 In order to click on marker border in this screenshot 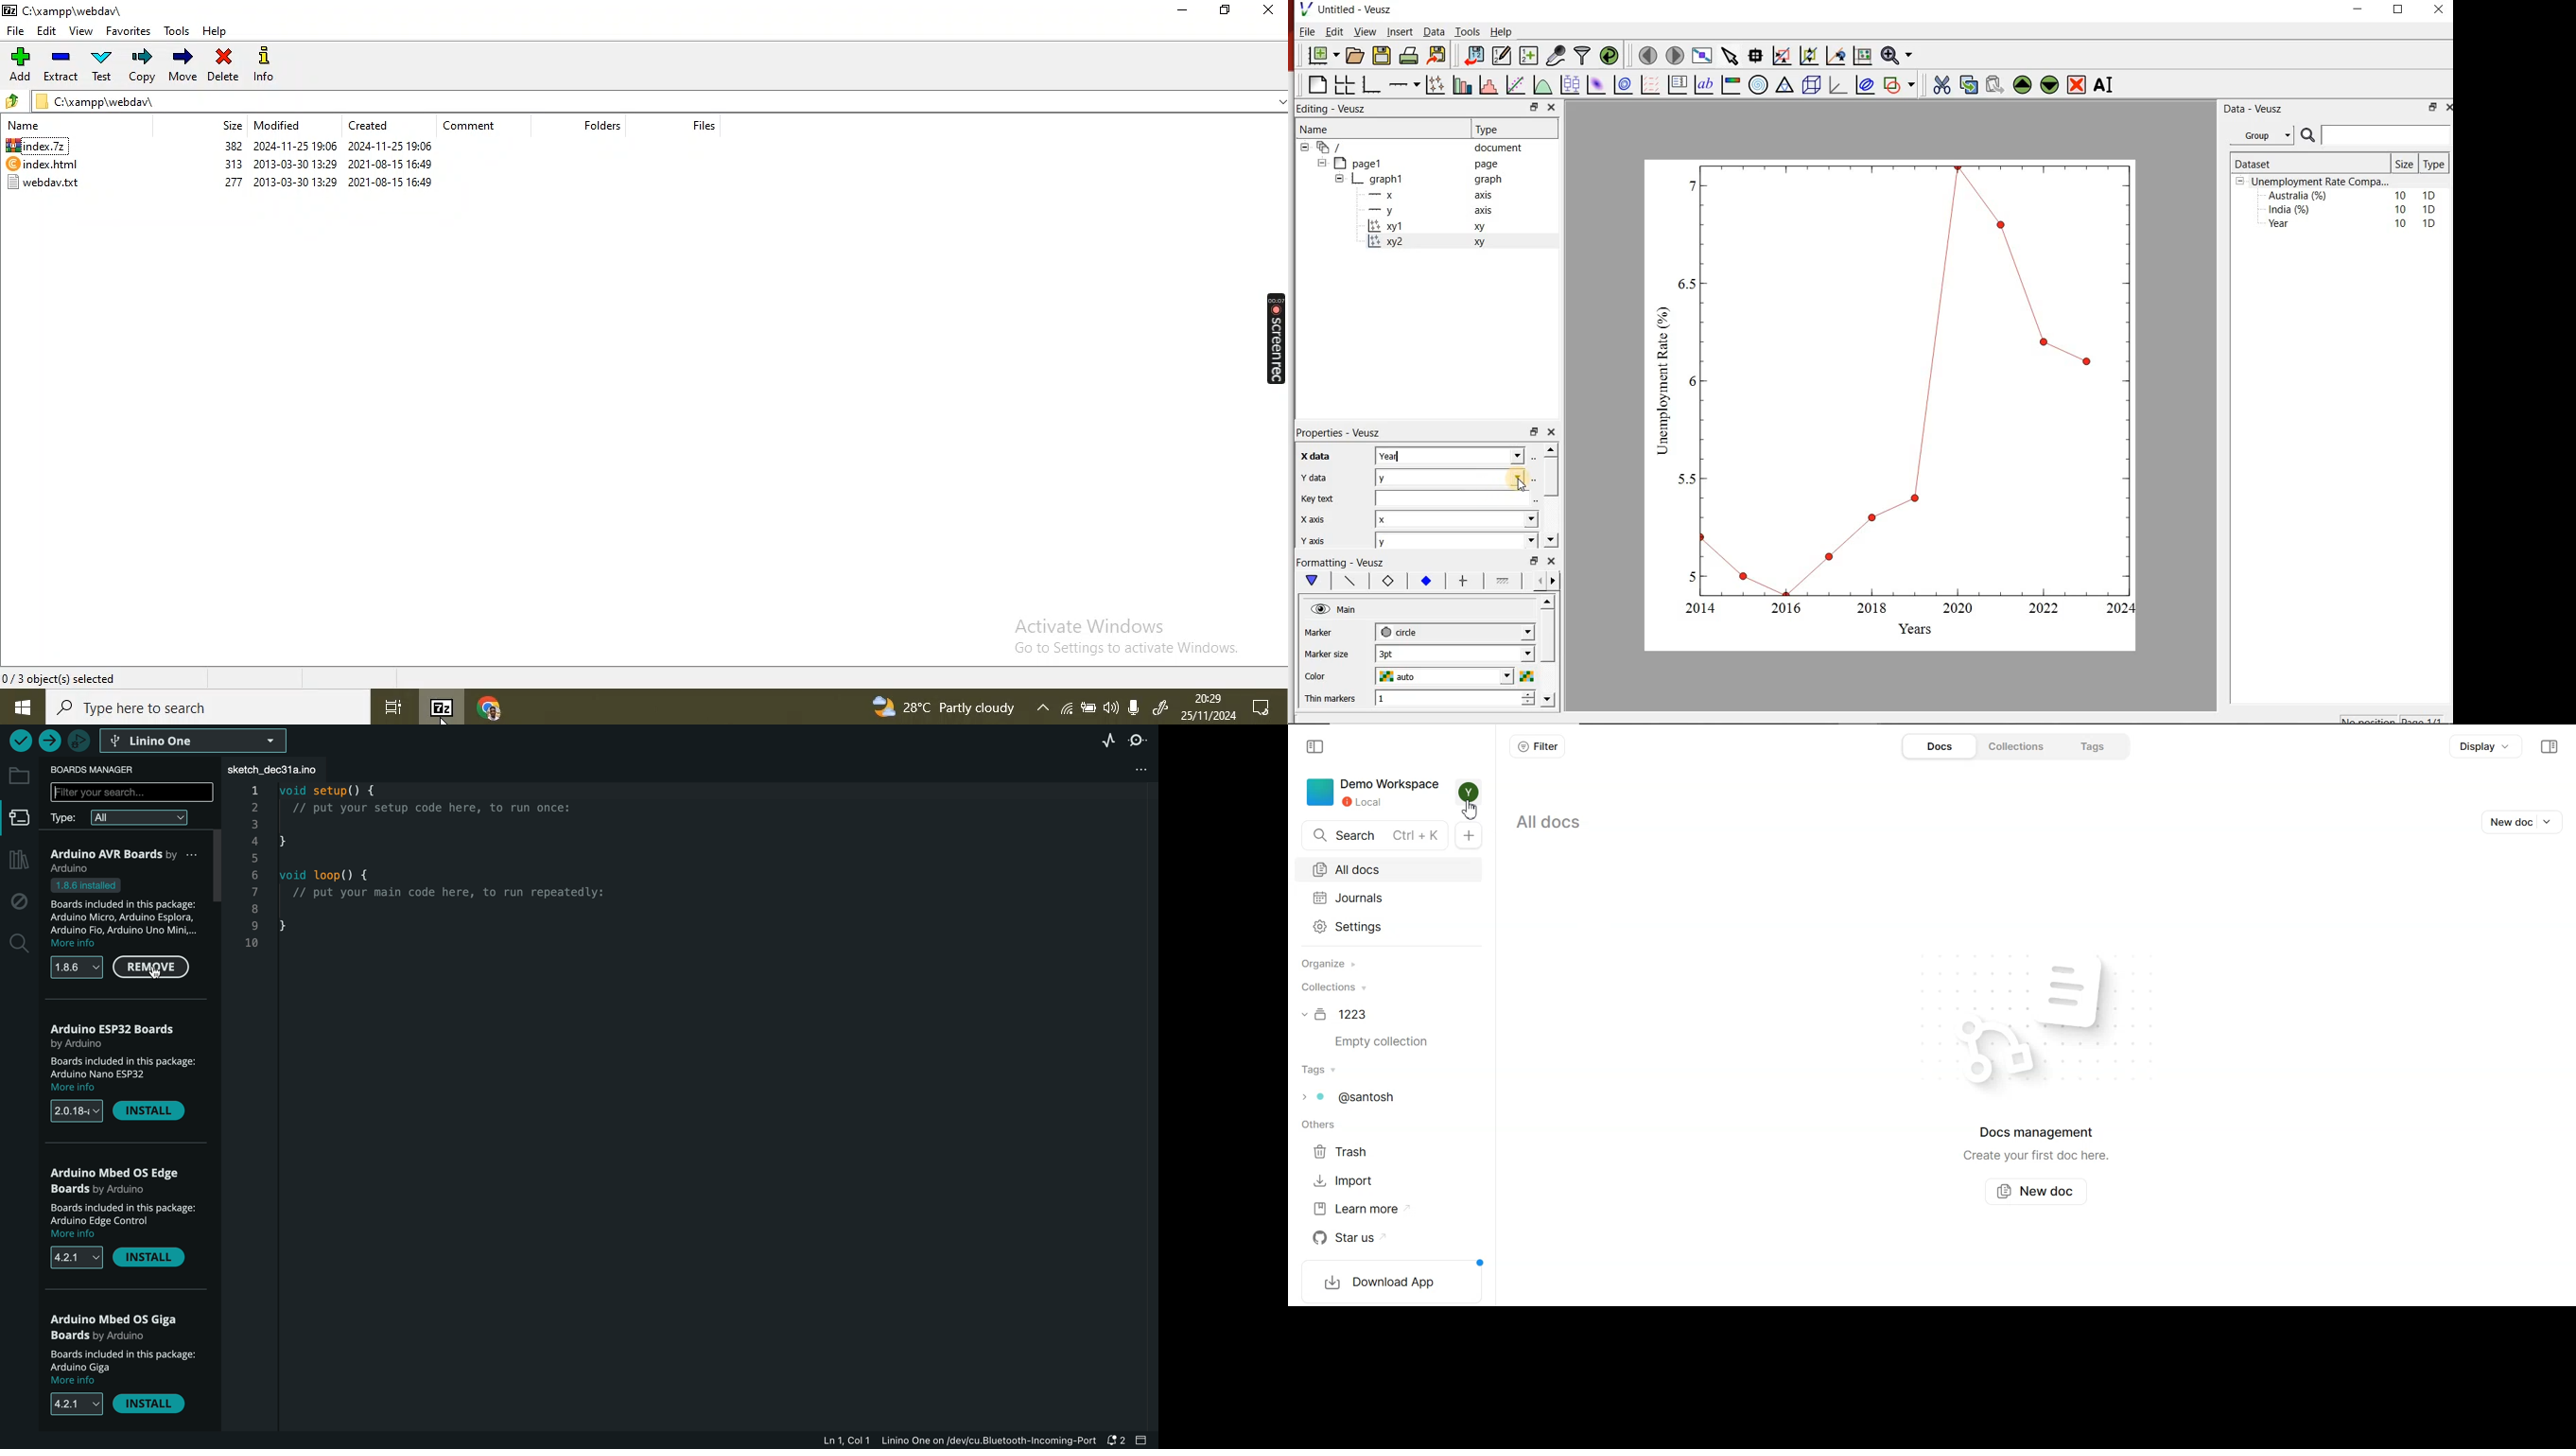, I will do `click(1387, 582)`.